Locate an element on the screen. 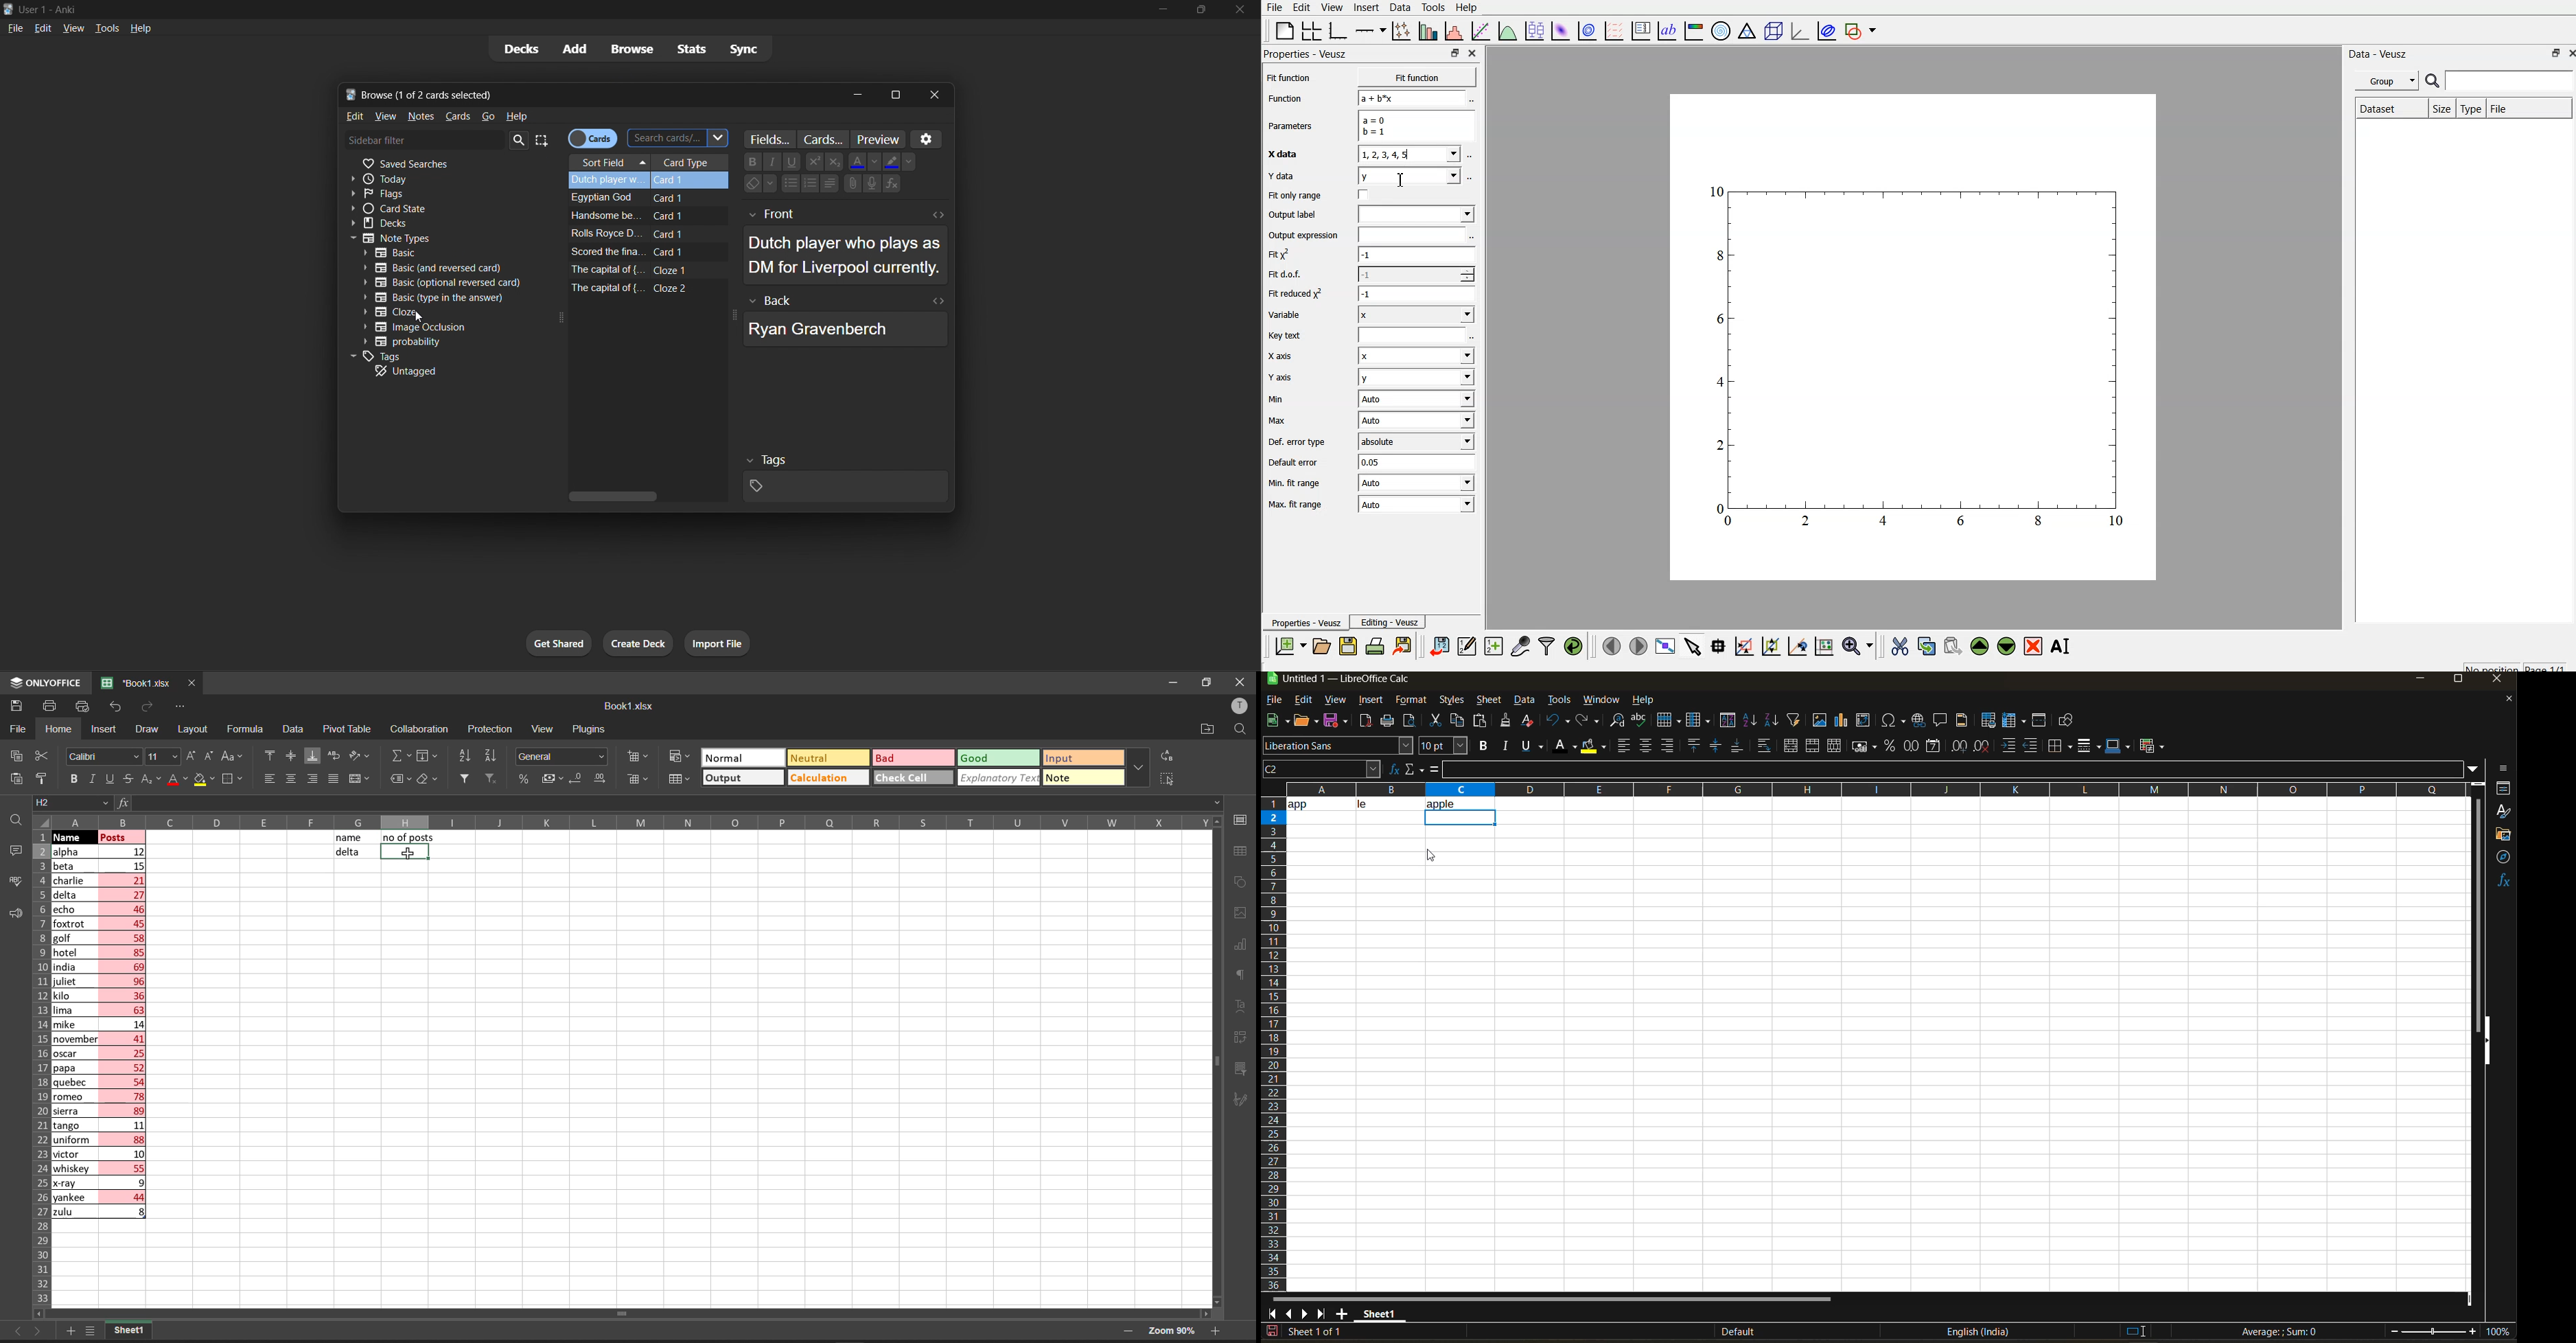 The height and width of the screenshot is (1344, 2576). decrease indent is located at coordinates (2034, 746).